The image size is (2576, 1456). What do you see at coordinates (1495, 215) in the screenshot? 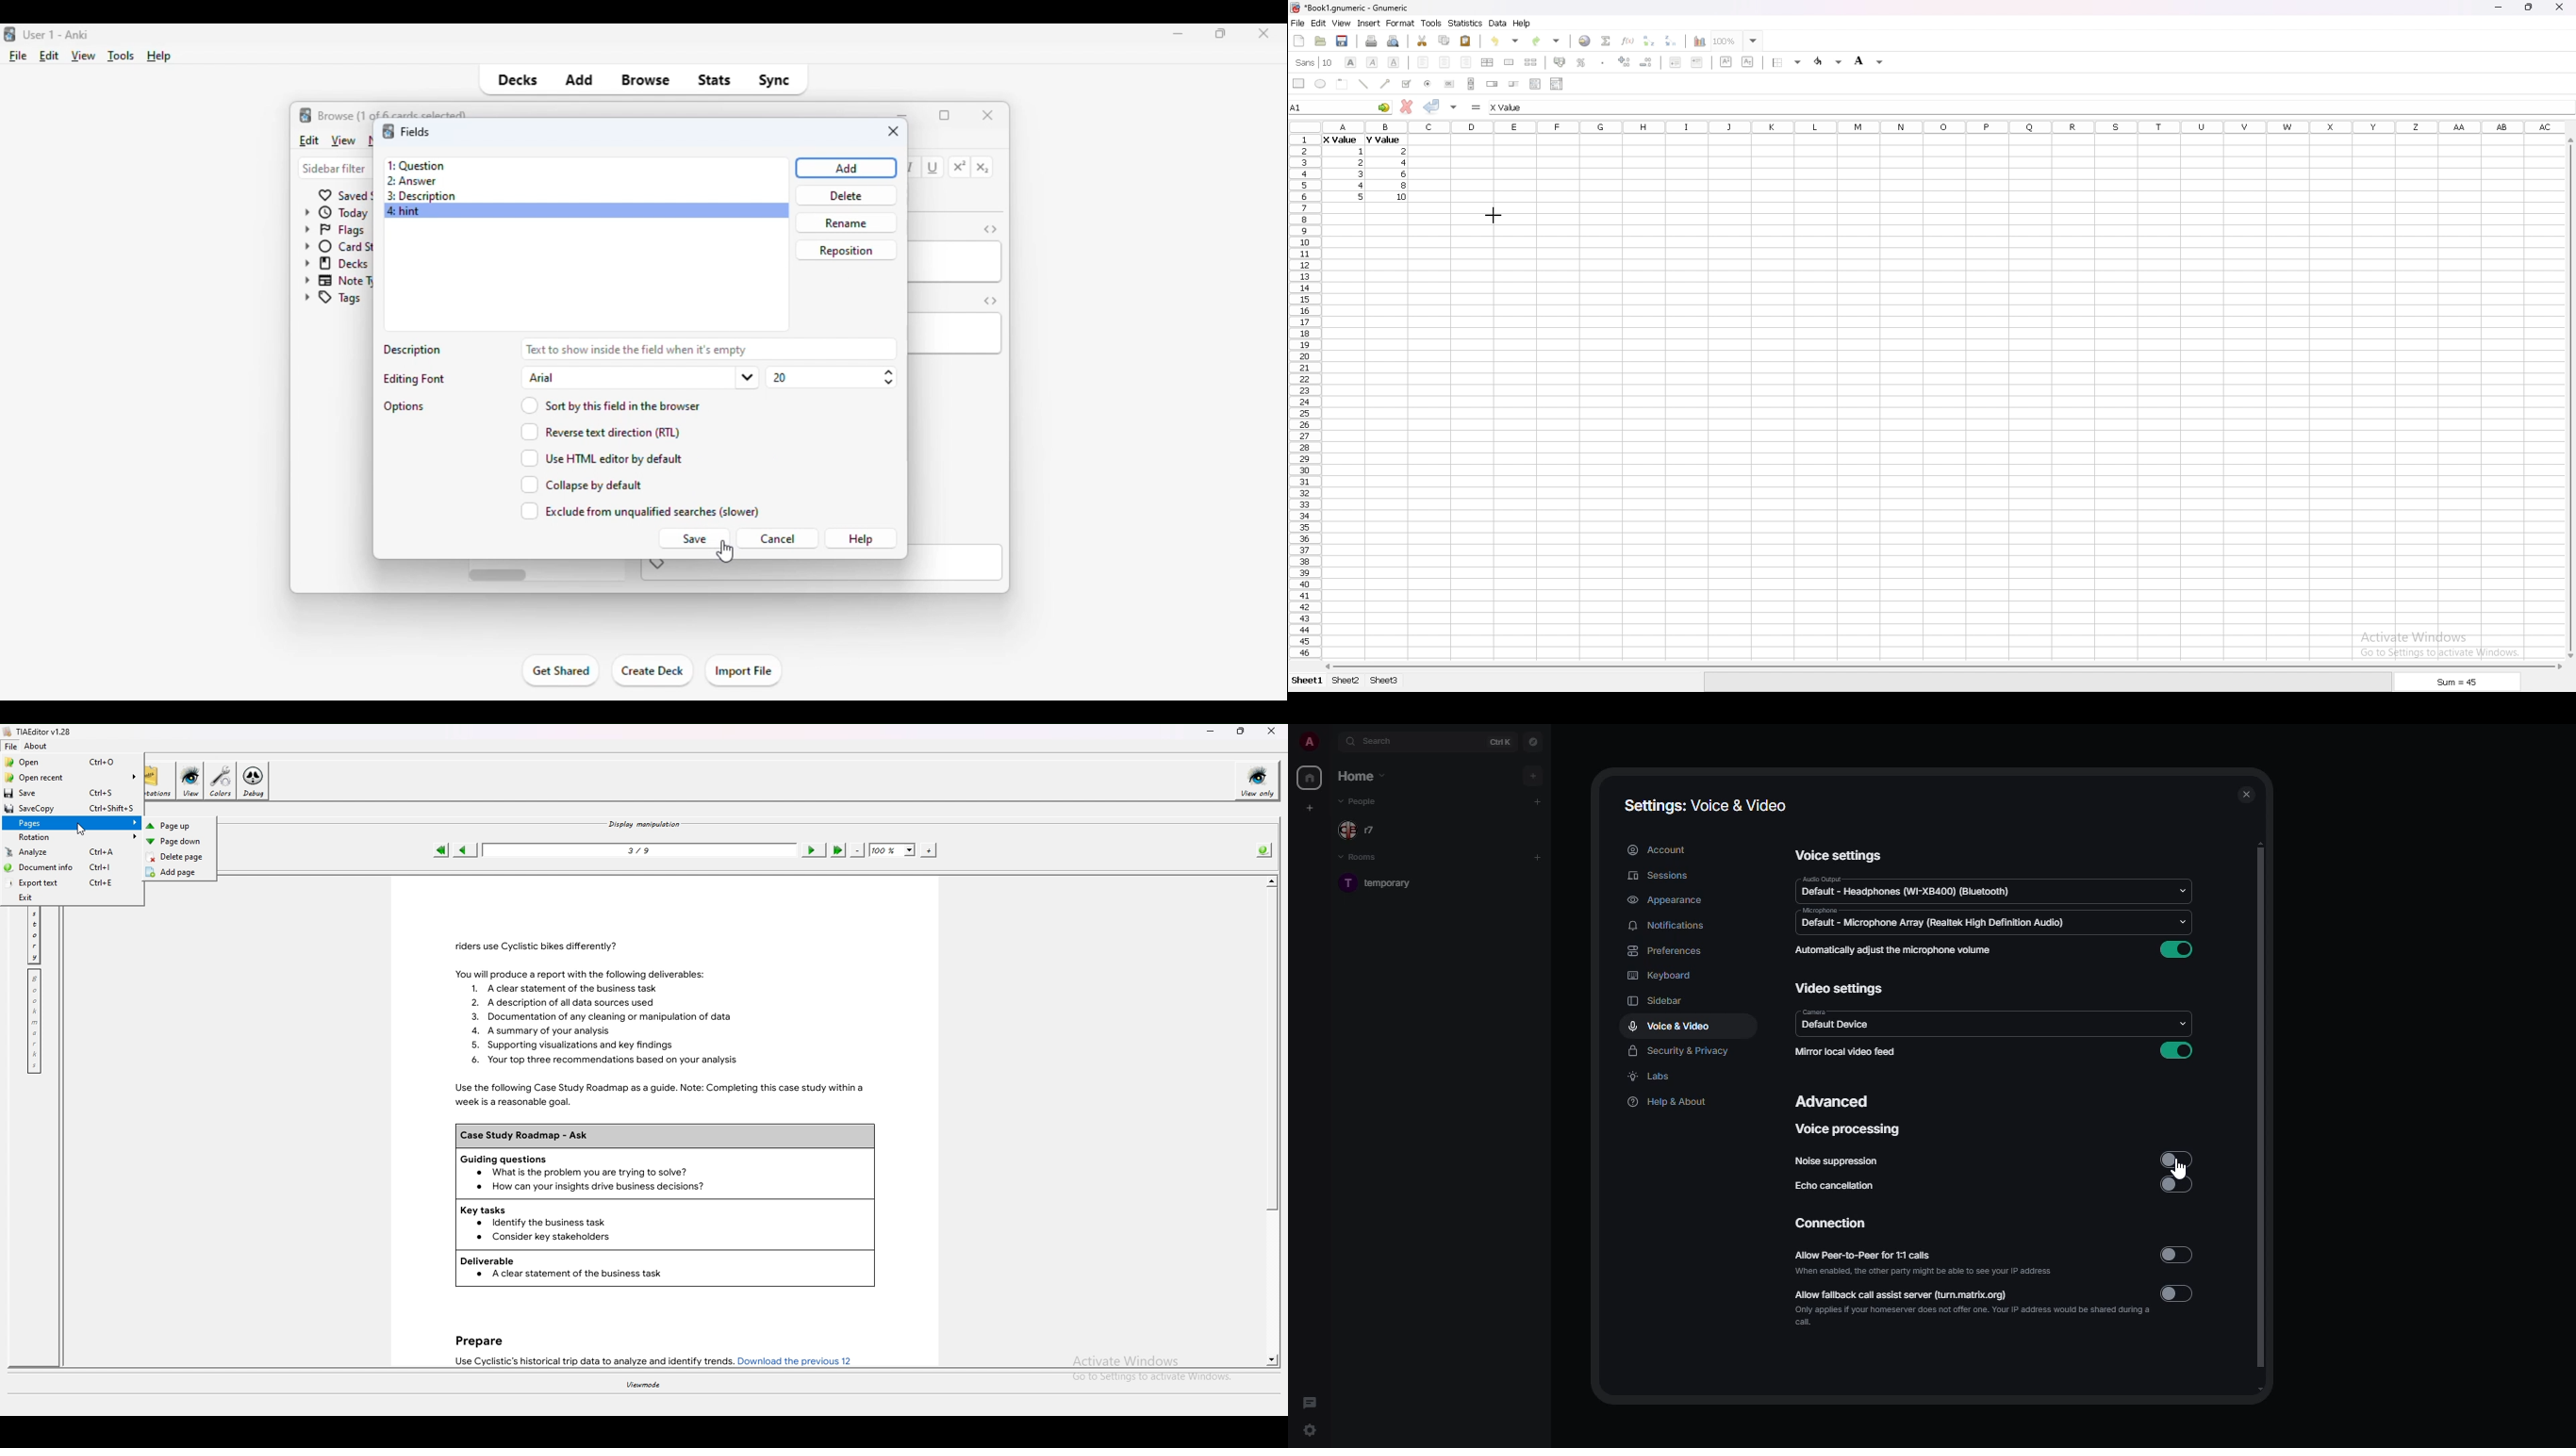
I see `cursor` at bounding box center [1495, 215].